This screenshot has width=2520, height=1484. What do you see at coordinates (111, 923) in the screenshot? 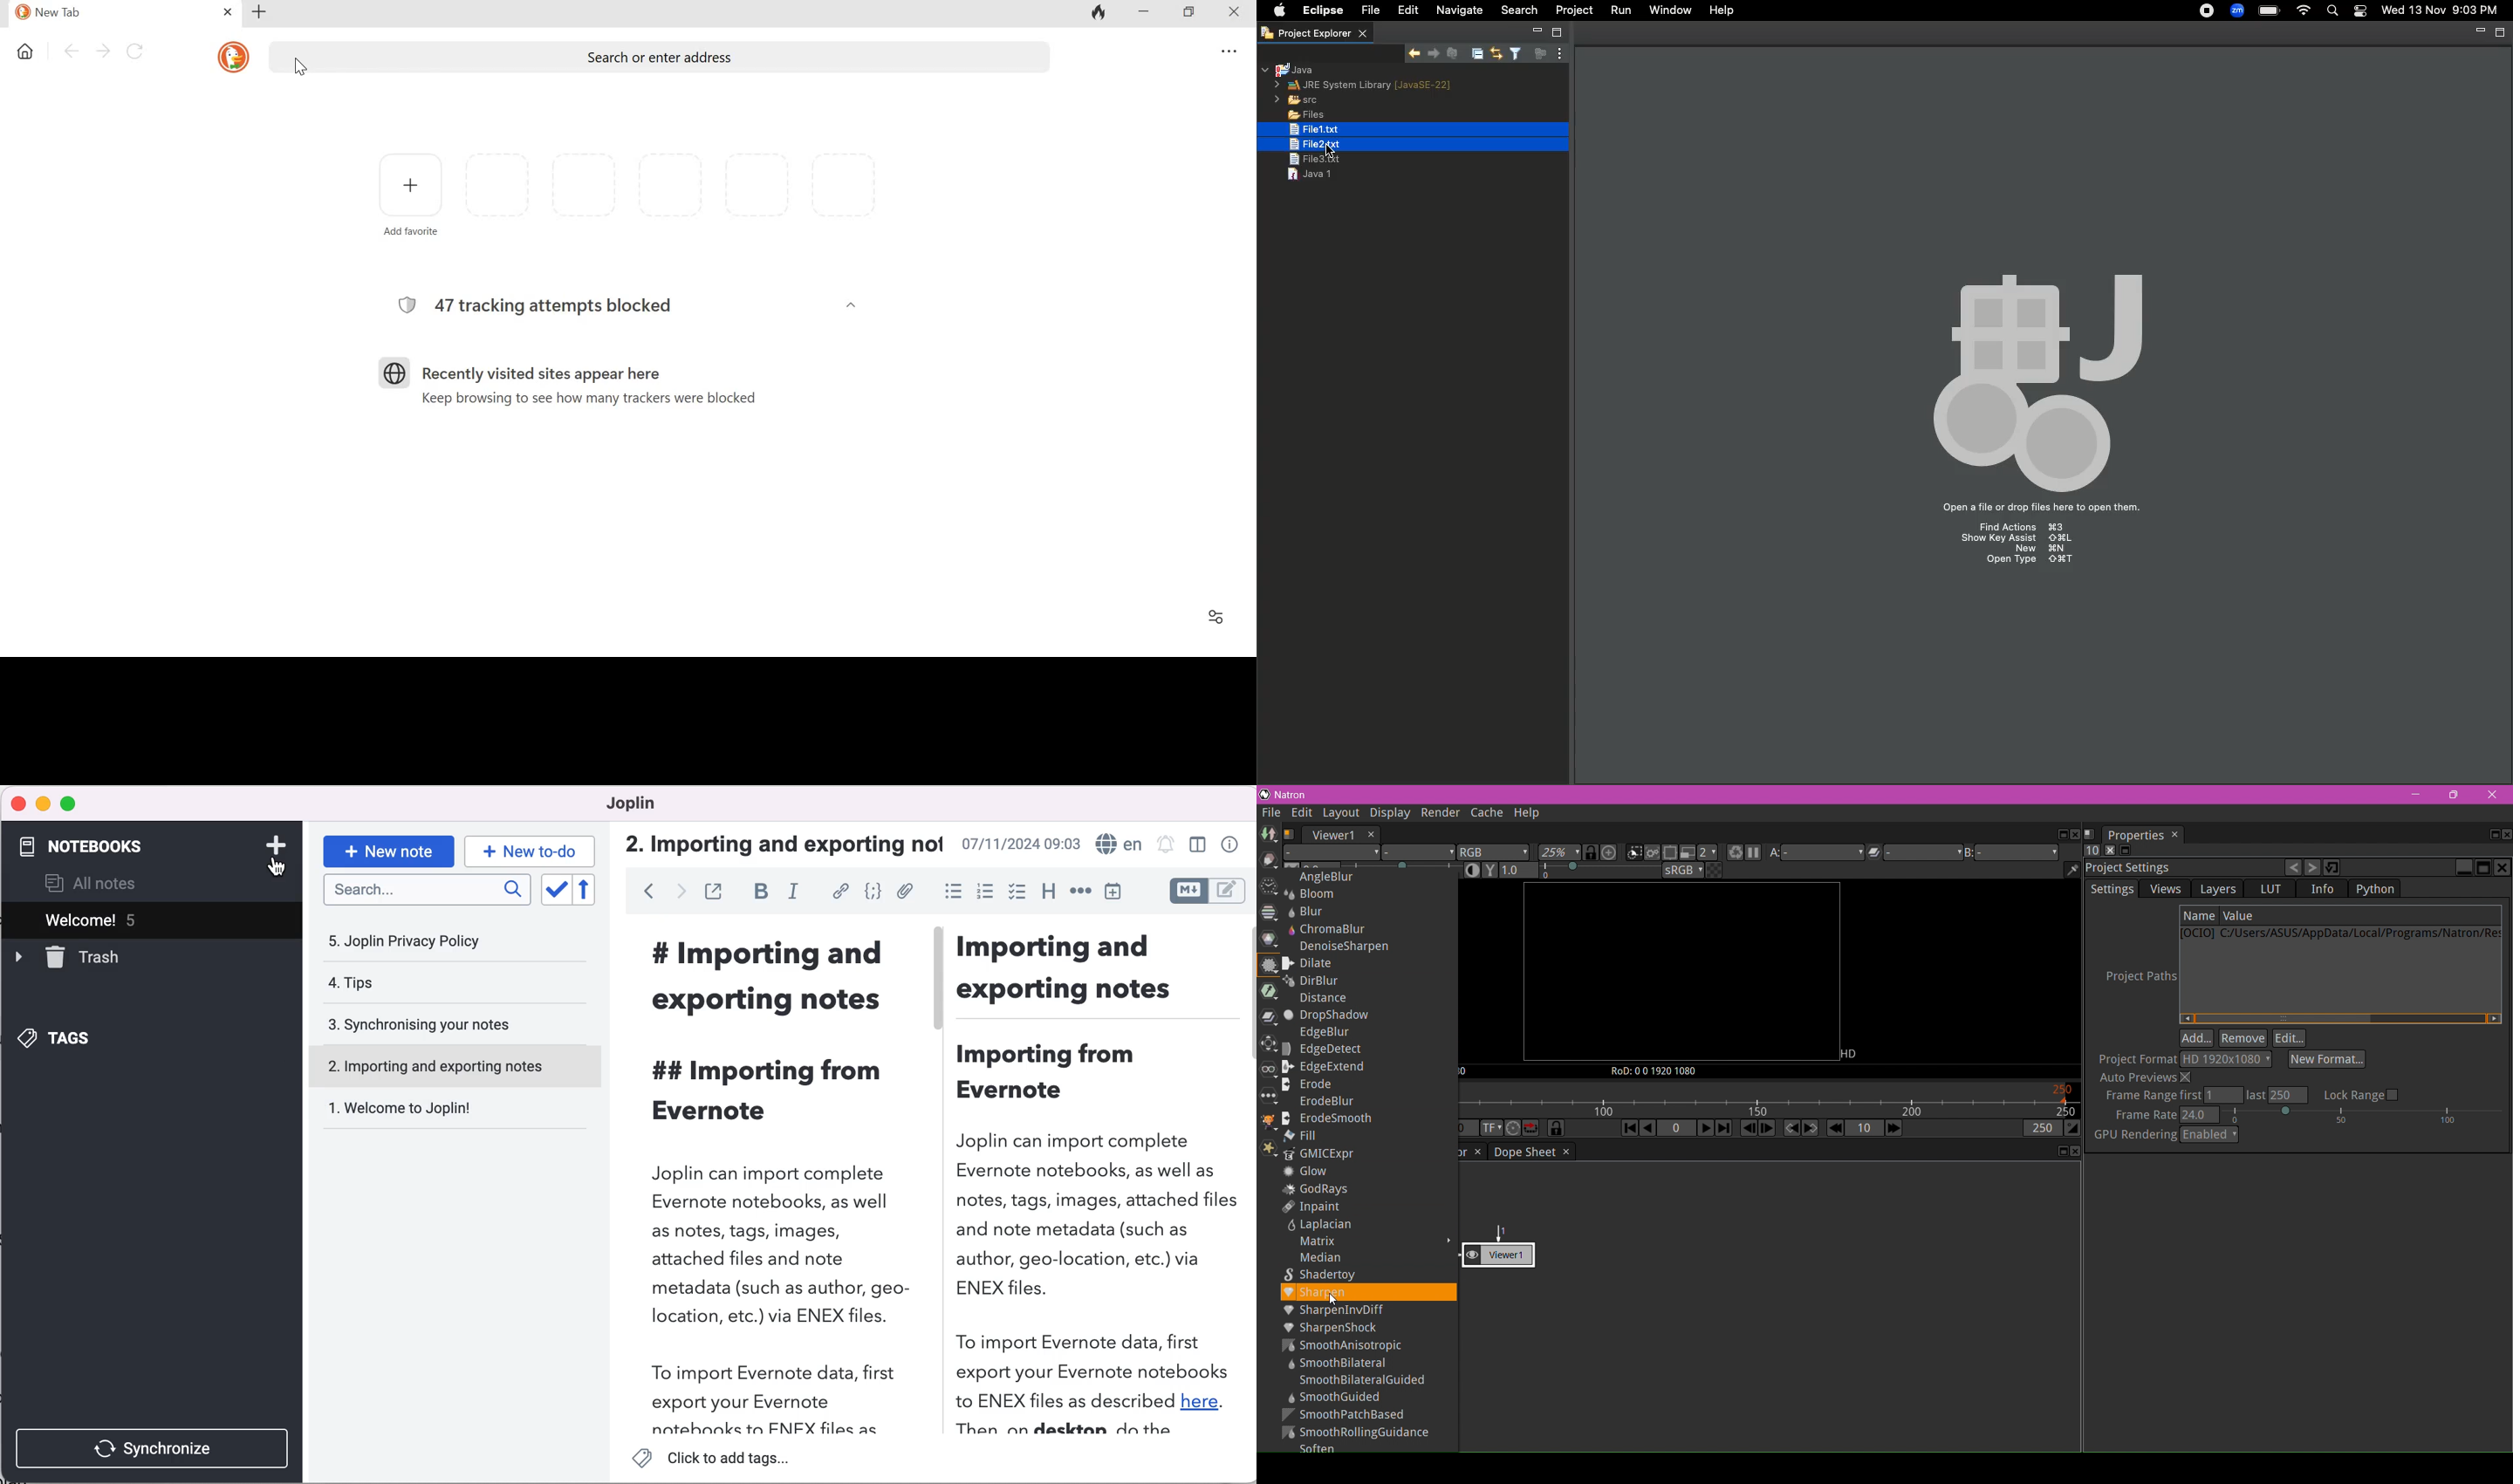
I see `welcome! 5` at bounding box center [111, 923].